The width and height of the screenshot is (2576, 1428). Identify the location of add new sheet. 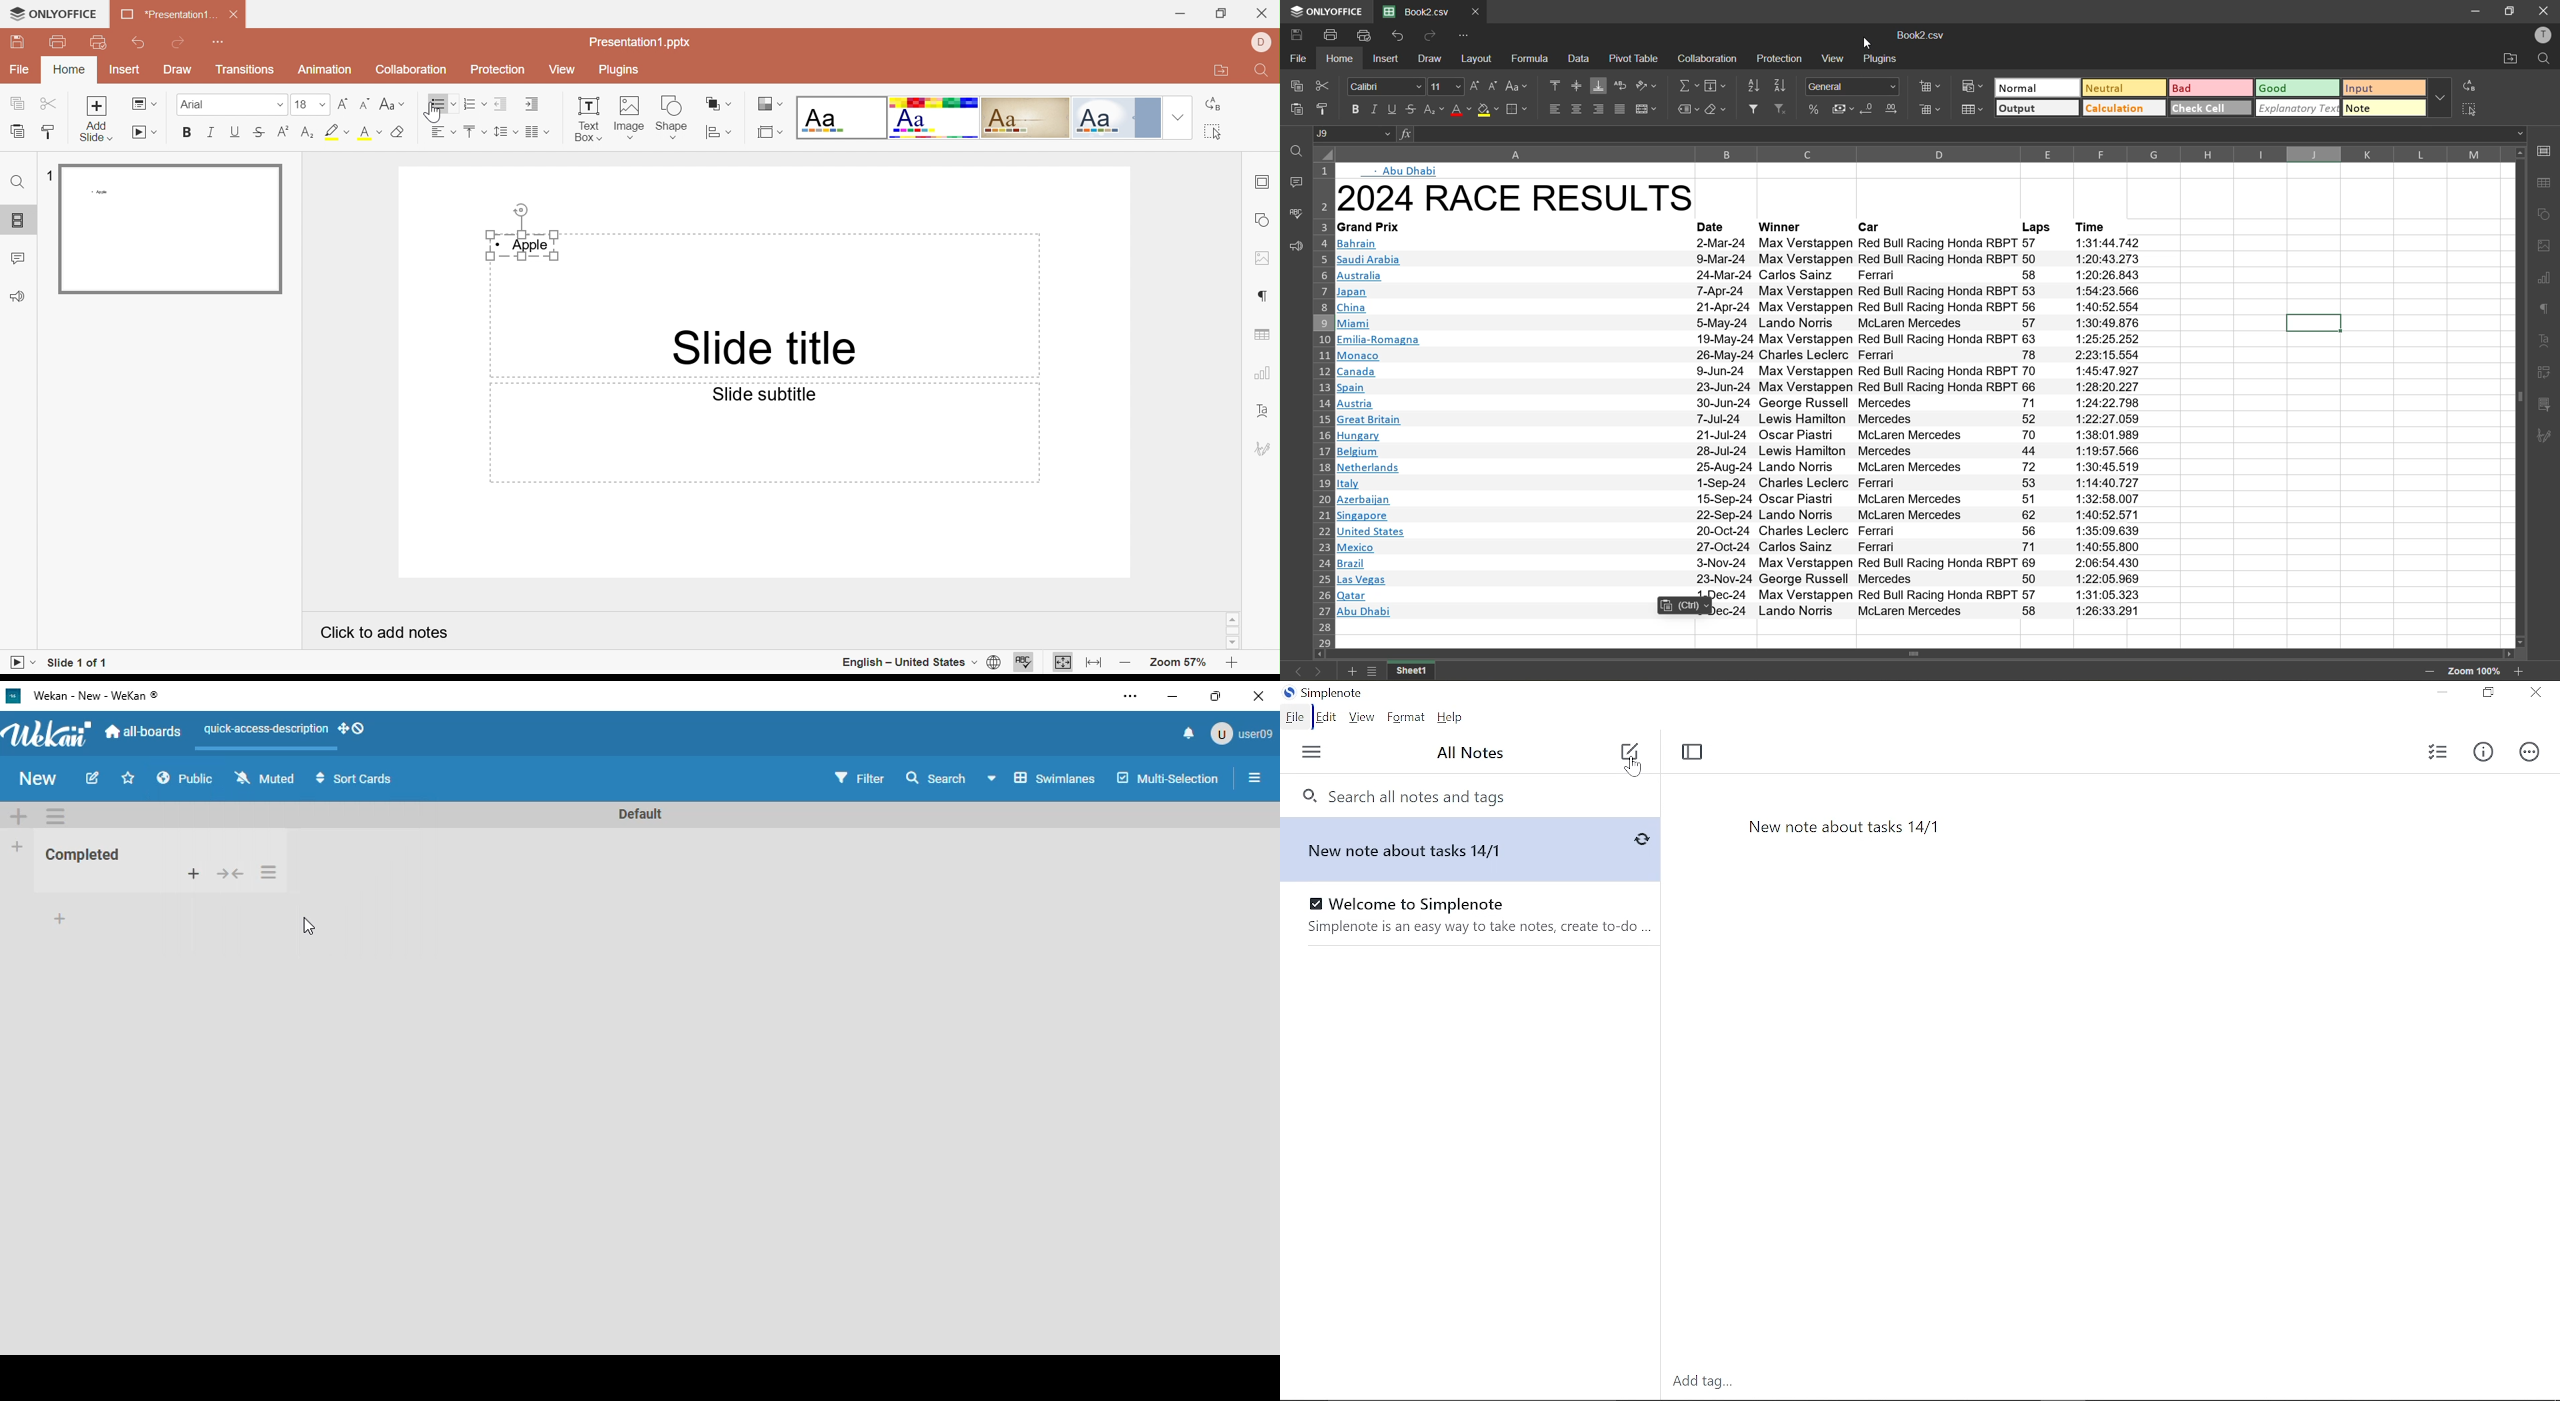
(1351, 672).